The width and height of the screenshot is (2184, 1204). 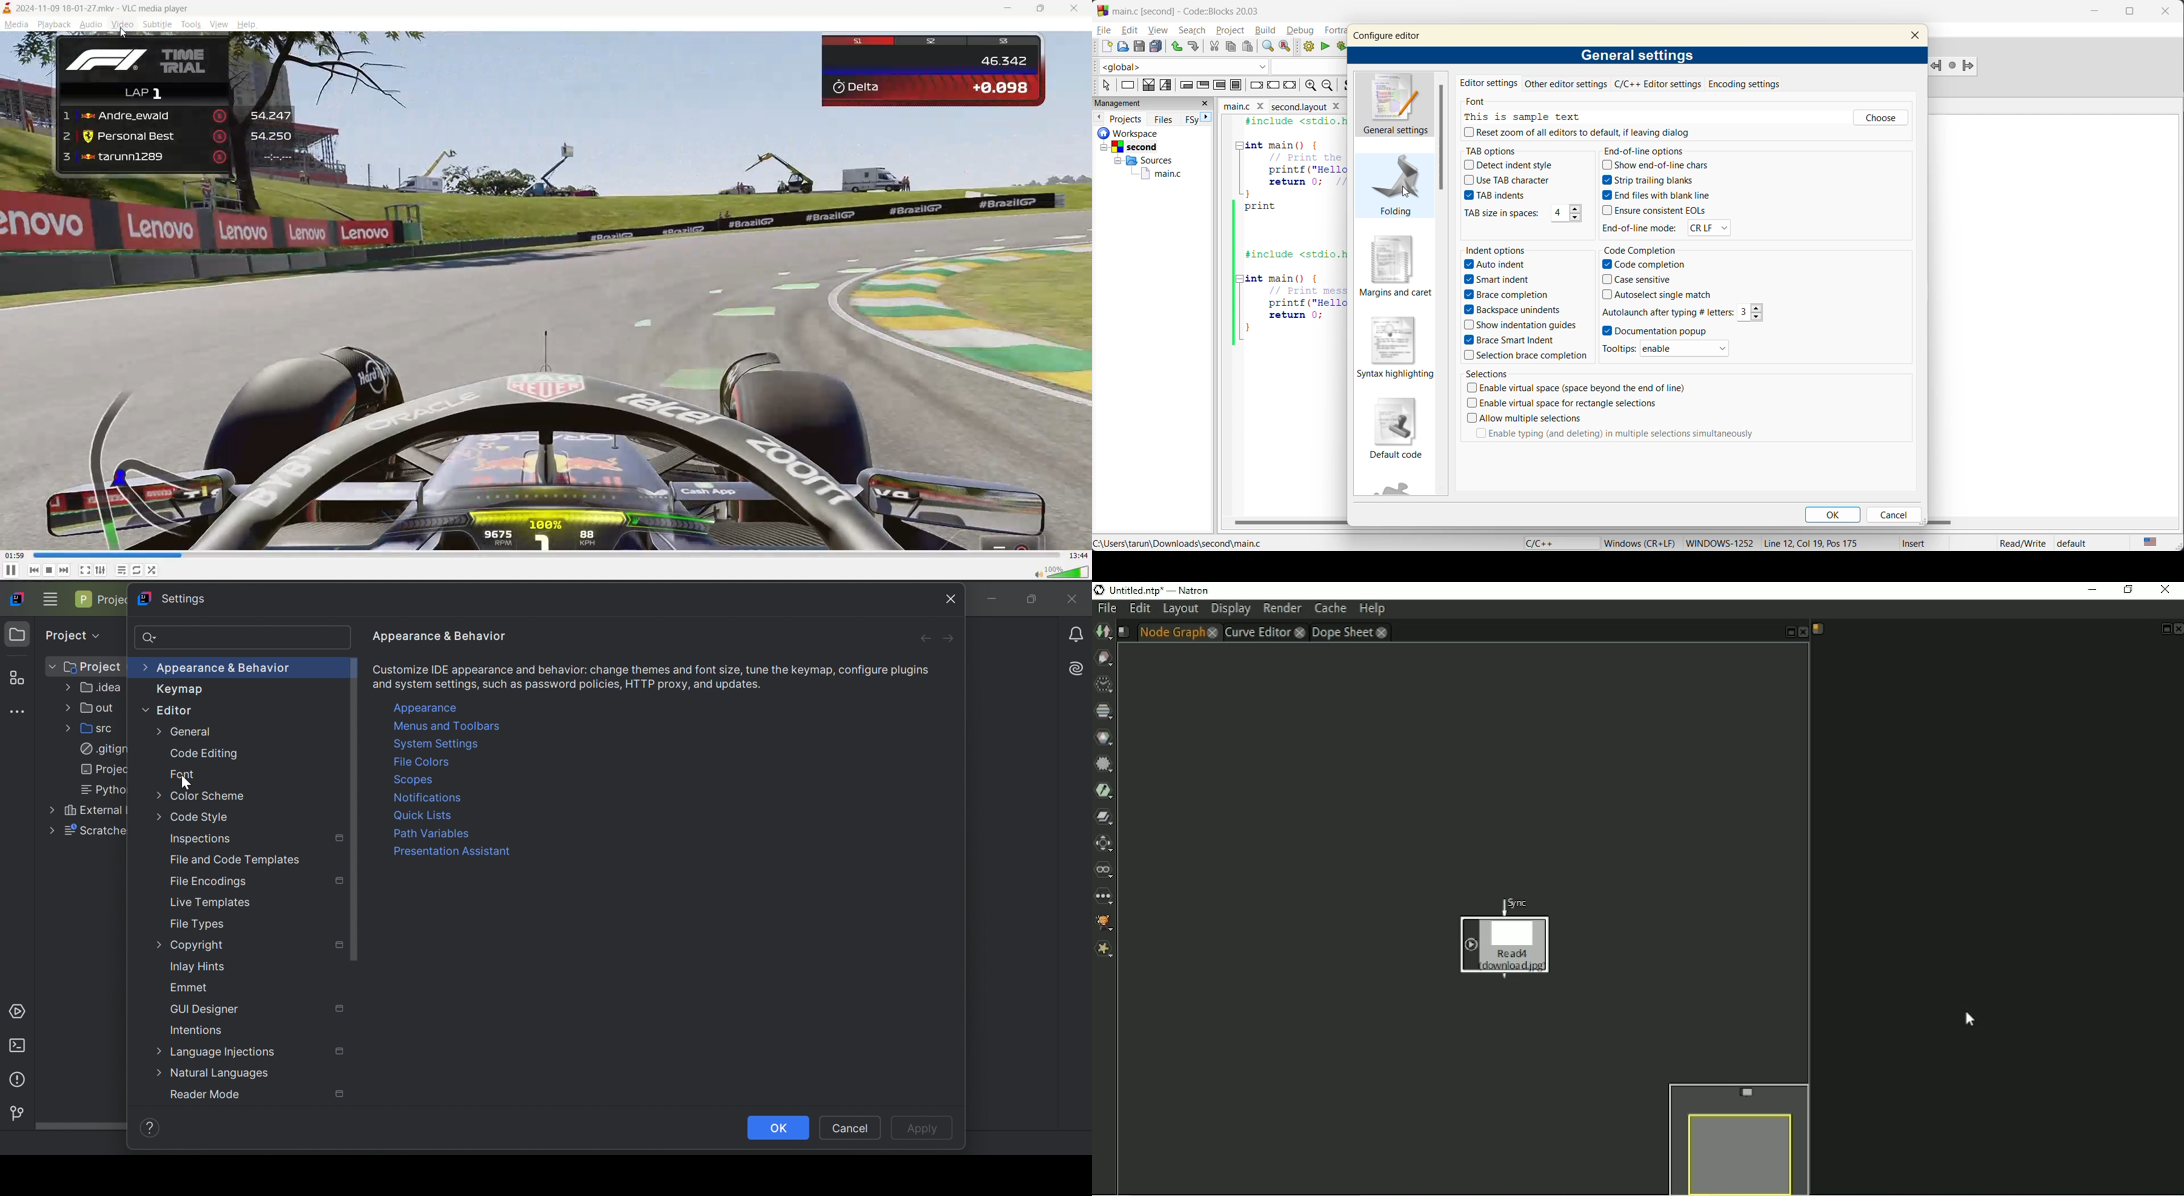 I want to click on file location, so click(x=1184, y=543).